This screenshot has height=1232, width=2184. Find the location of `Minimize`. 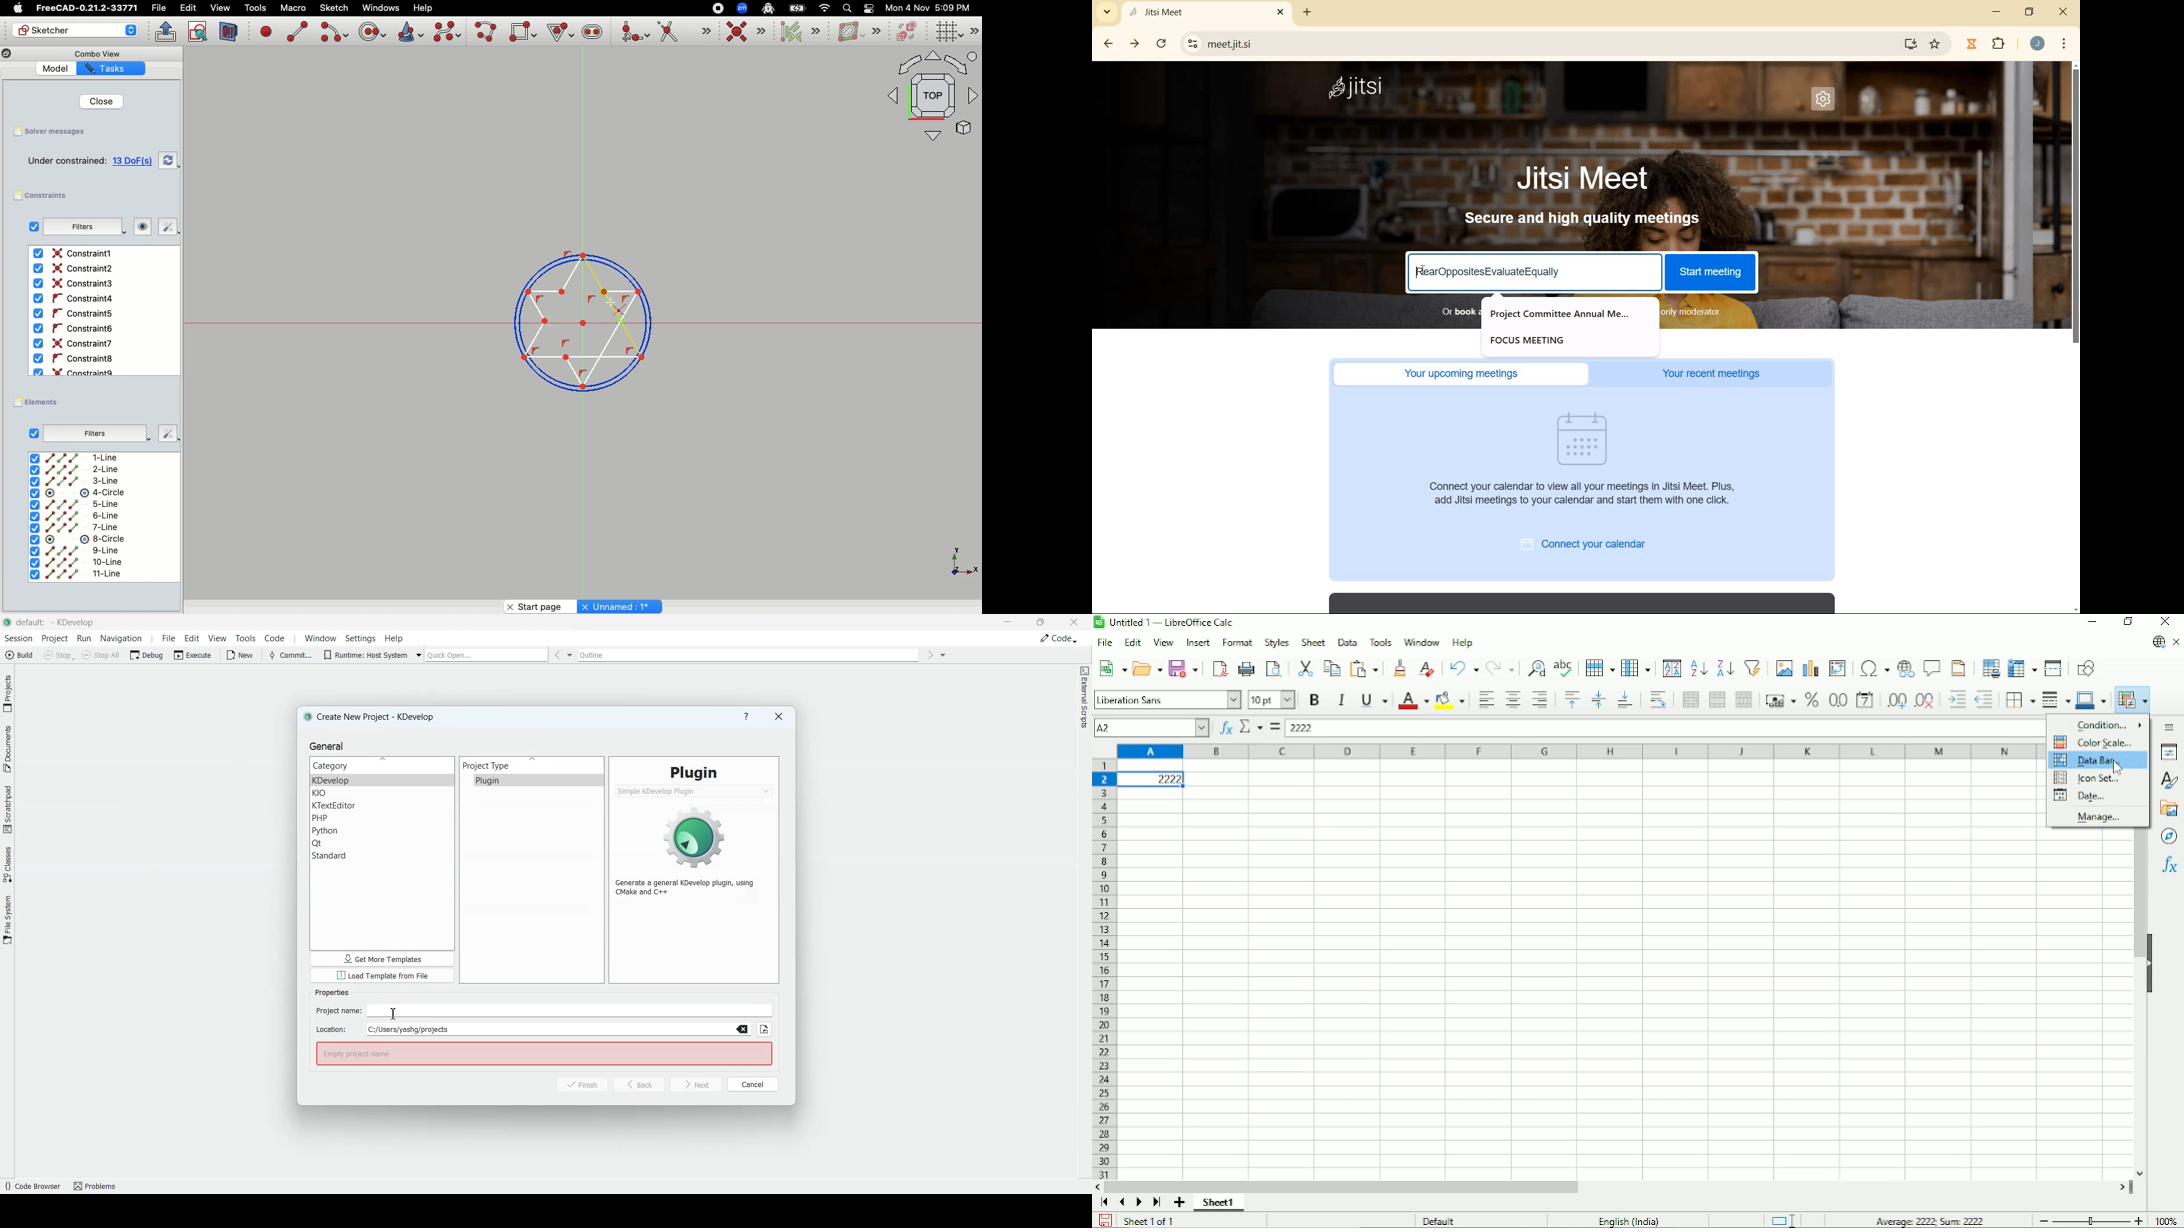

Minimize is located at coordinates (2091, 621).